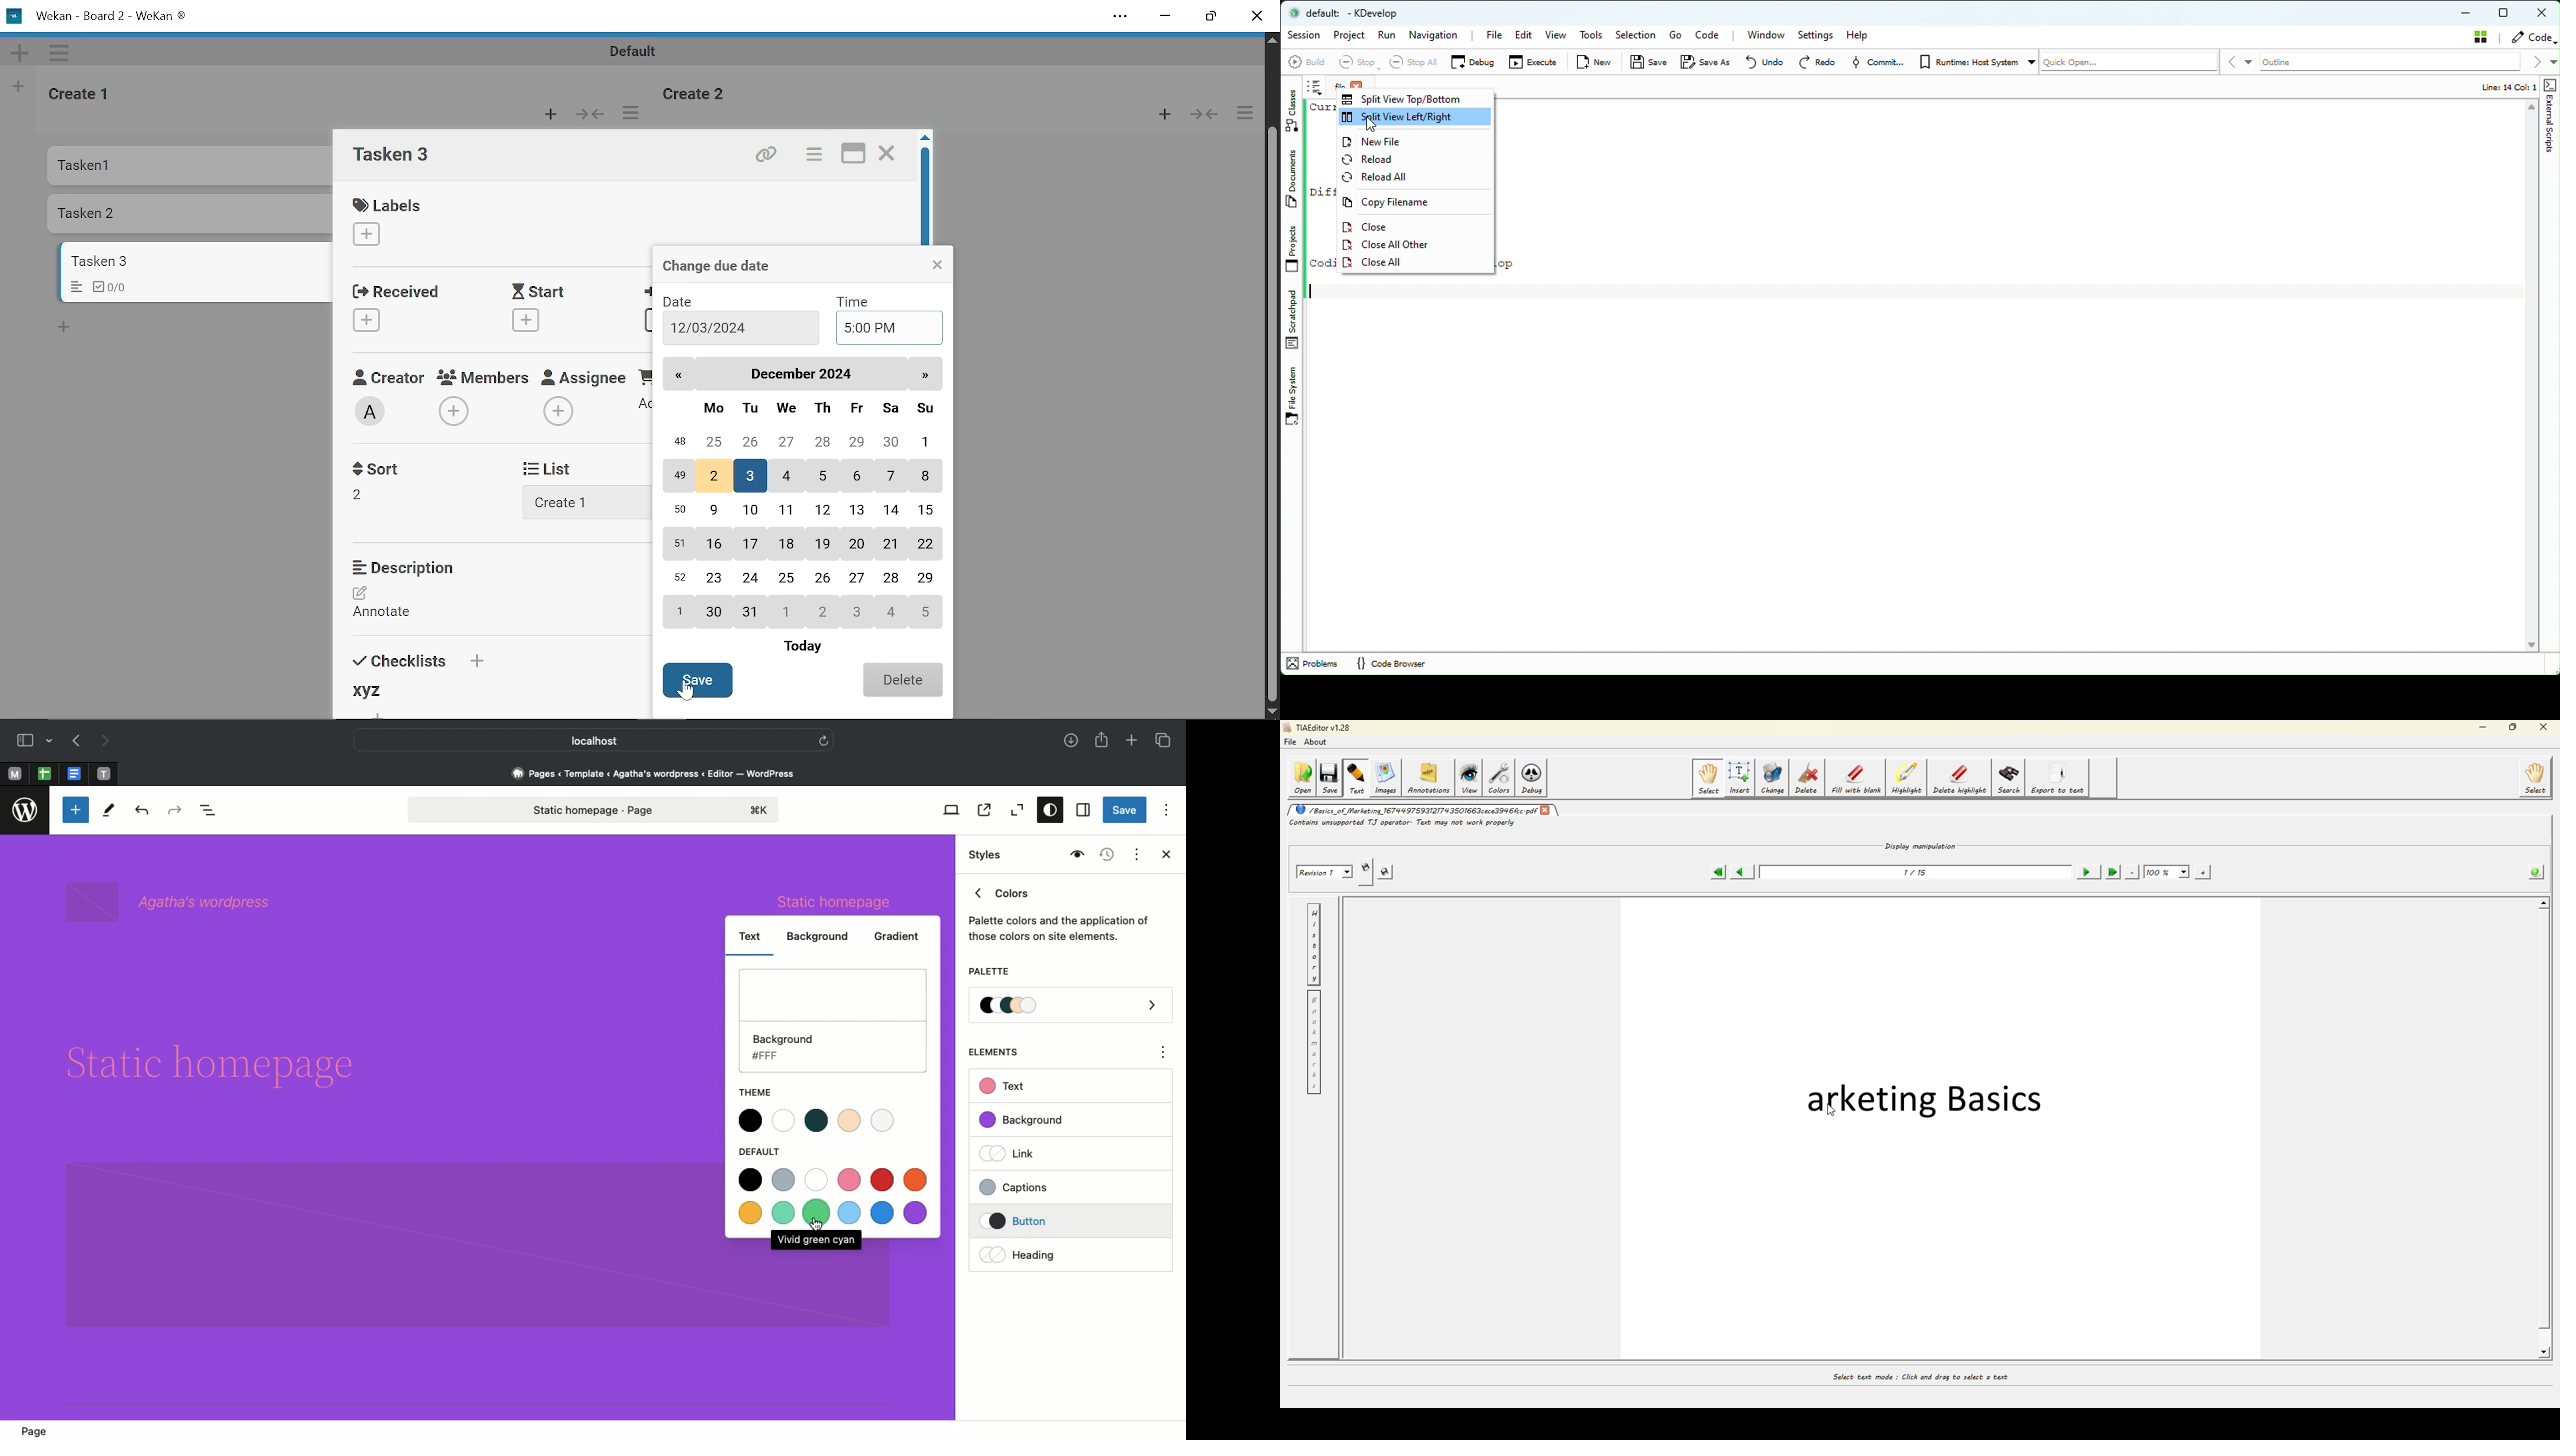 Image resolution: width=2576 pixels, height=1456 pixels. I want to click on refresh, so click(824, 739).